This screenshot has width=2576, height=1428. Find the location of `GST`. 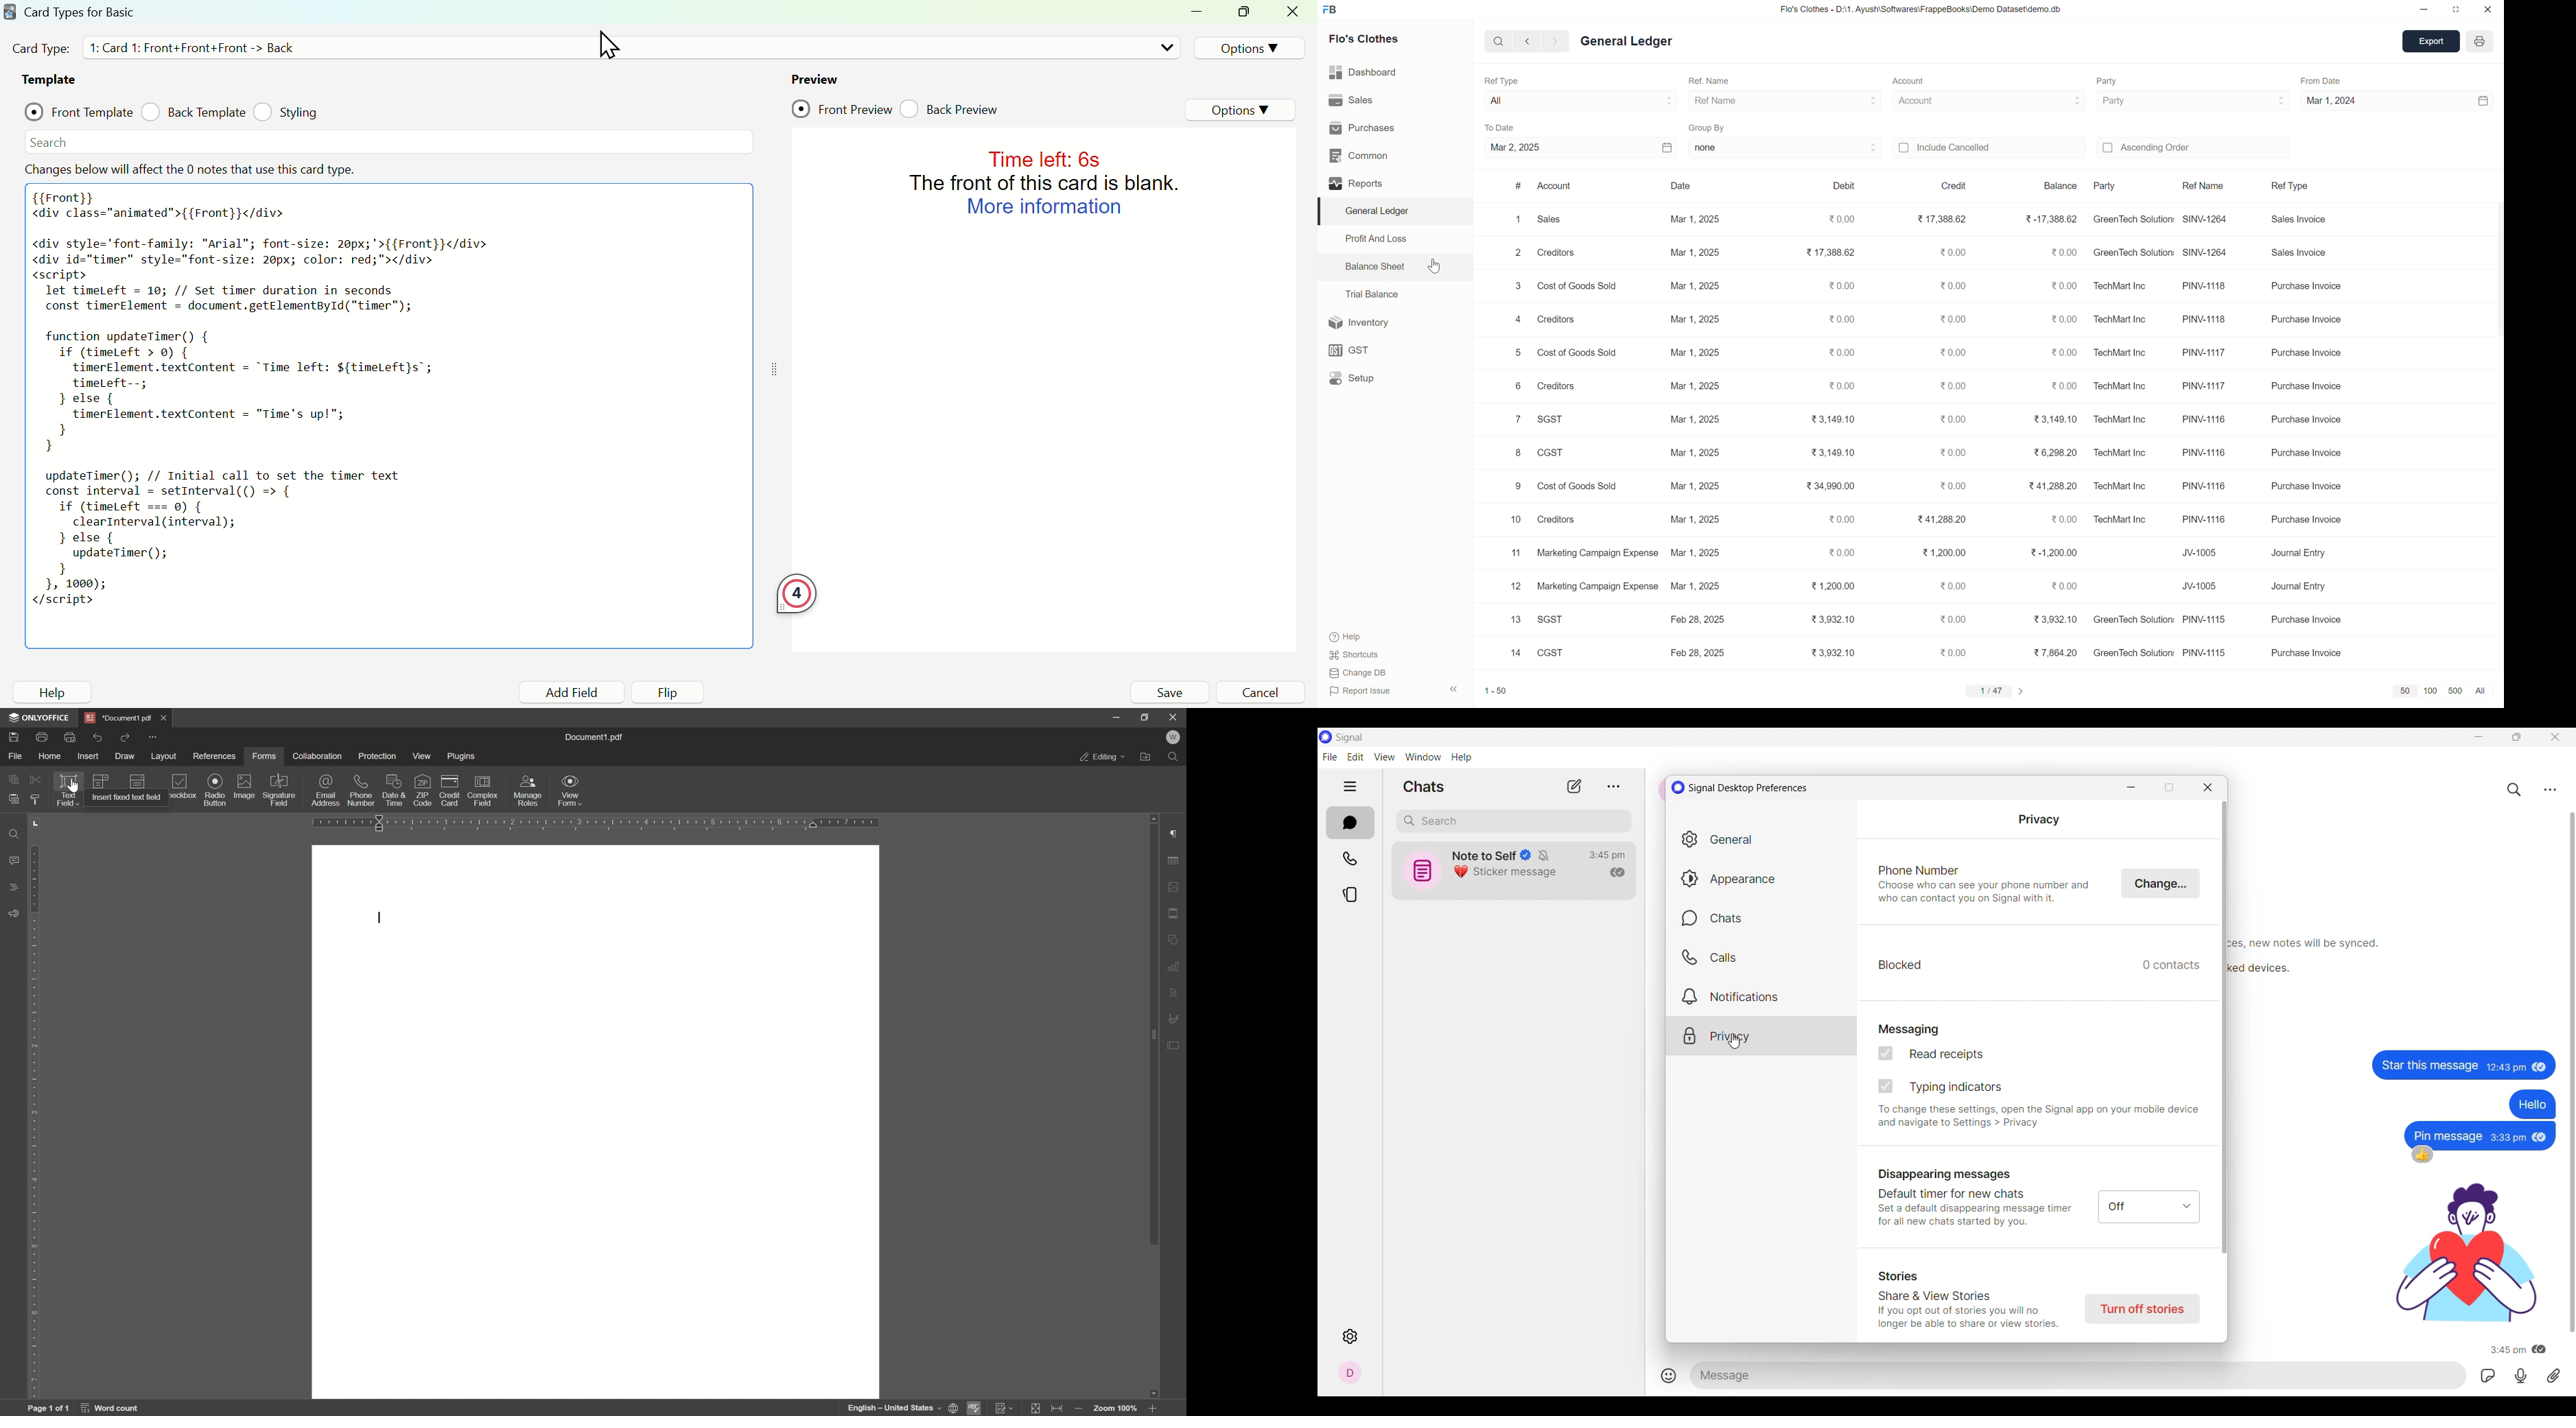

GST is located at coordinates (1352, 348).